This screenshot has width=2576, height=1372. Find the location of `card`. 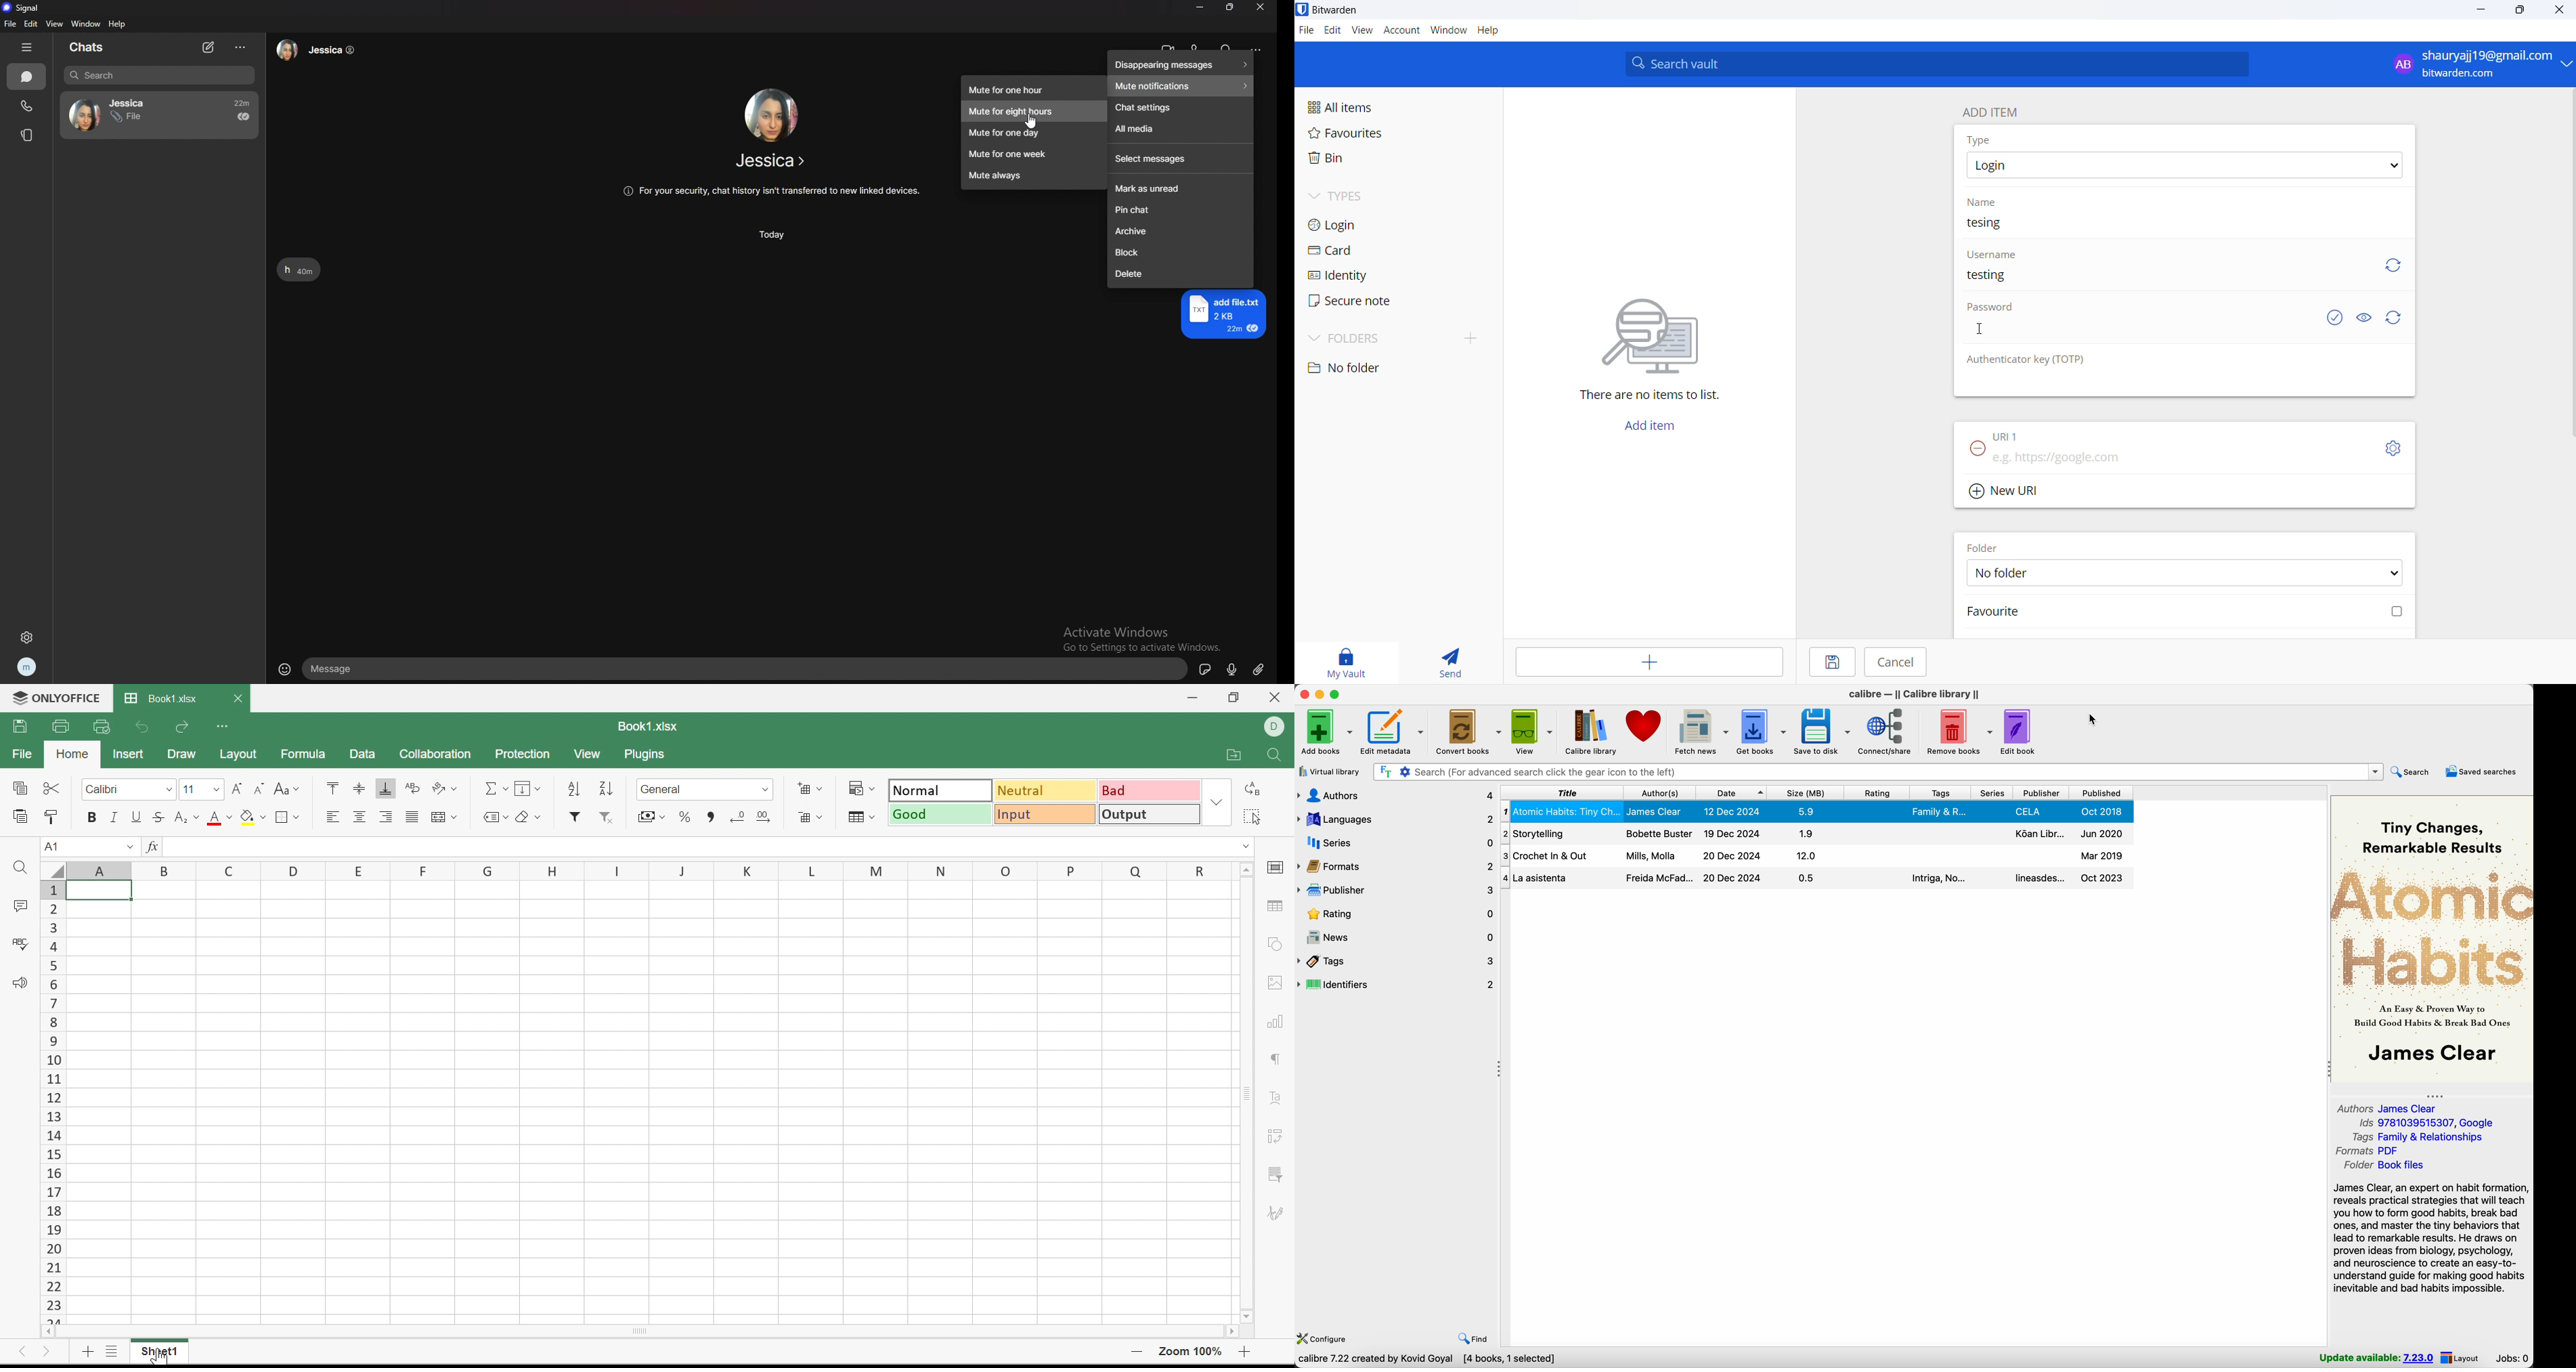

card is located at coordinates (1348, 251).